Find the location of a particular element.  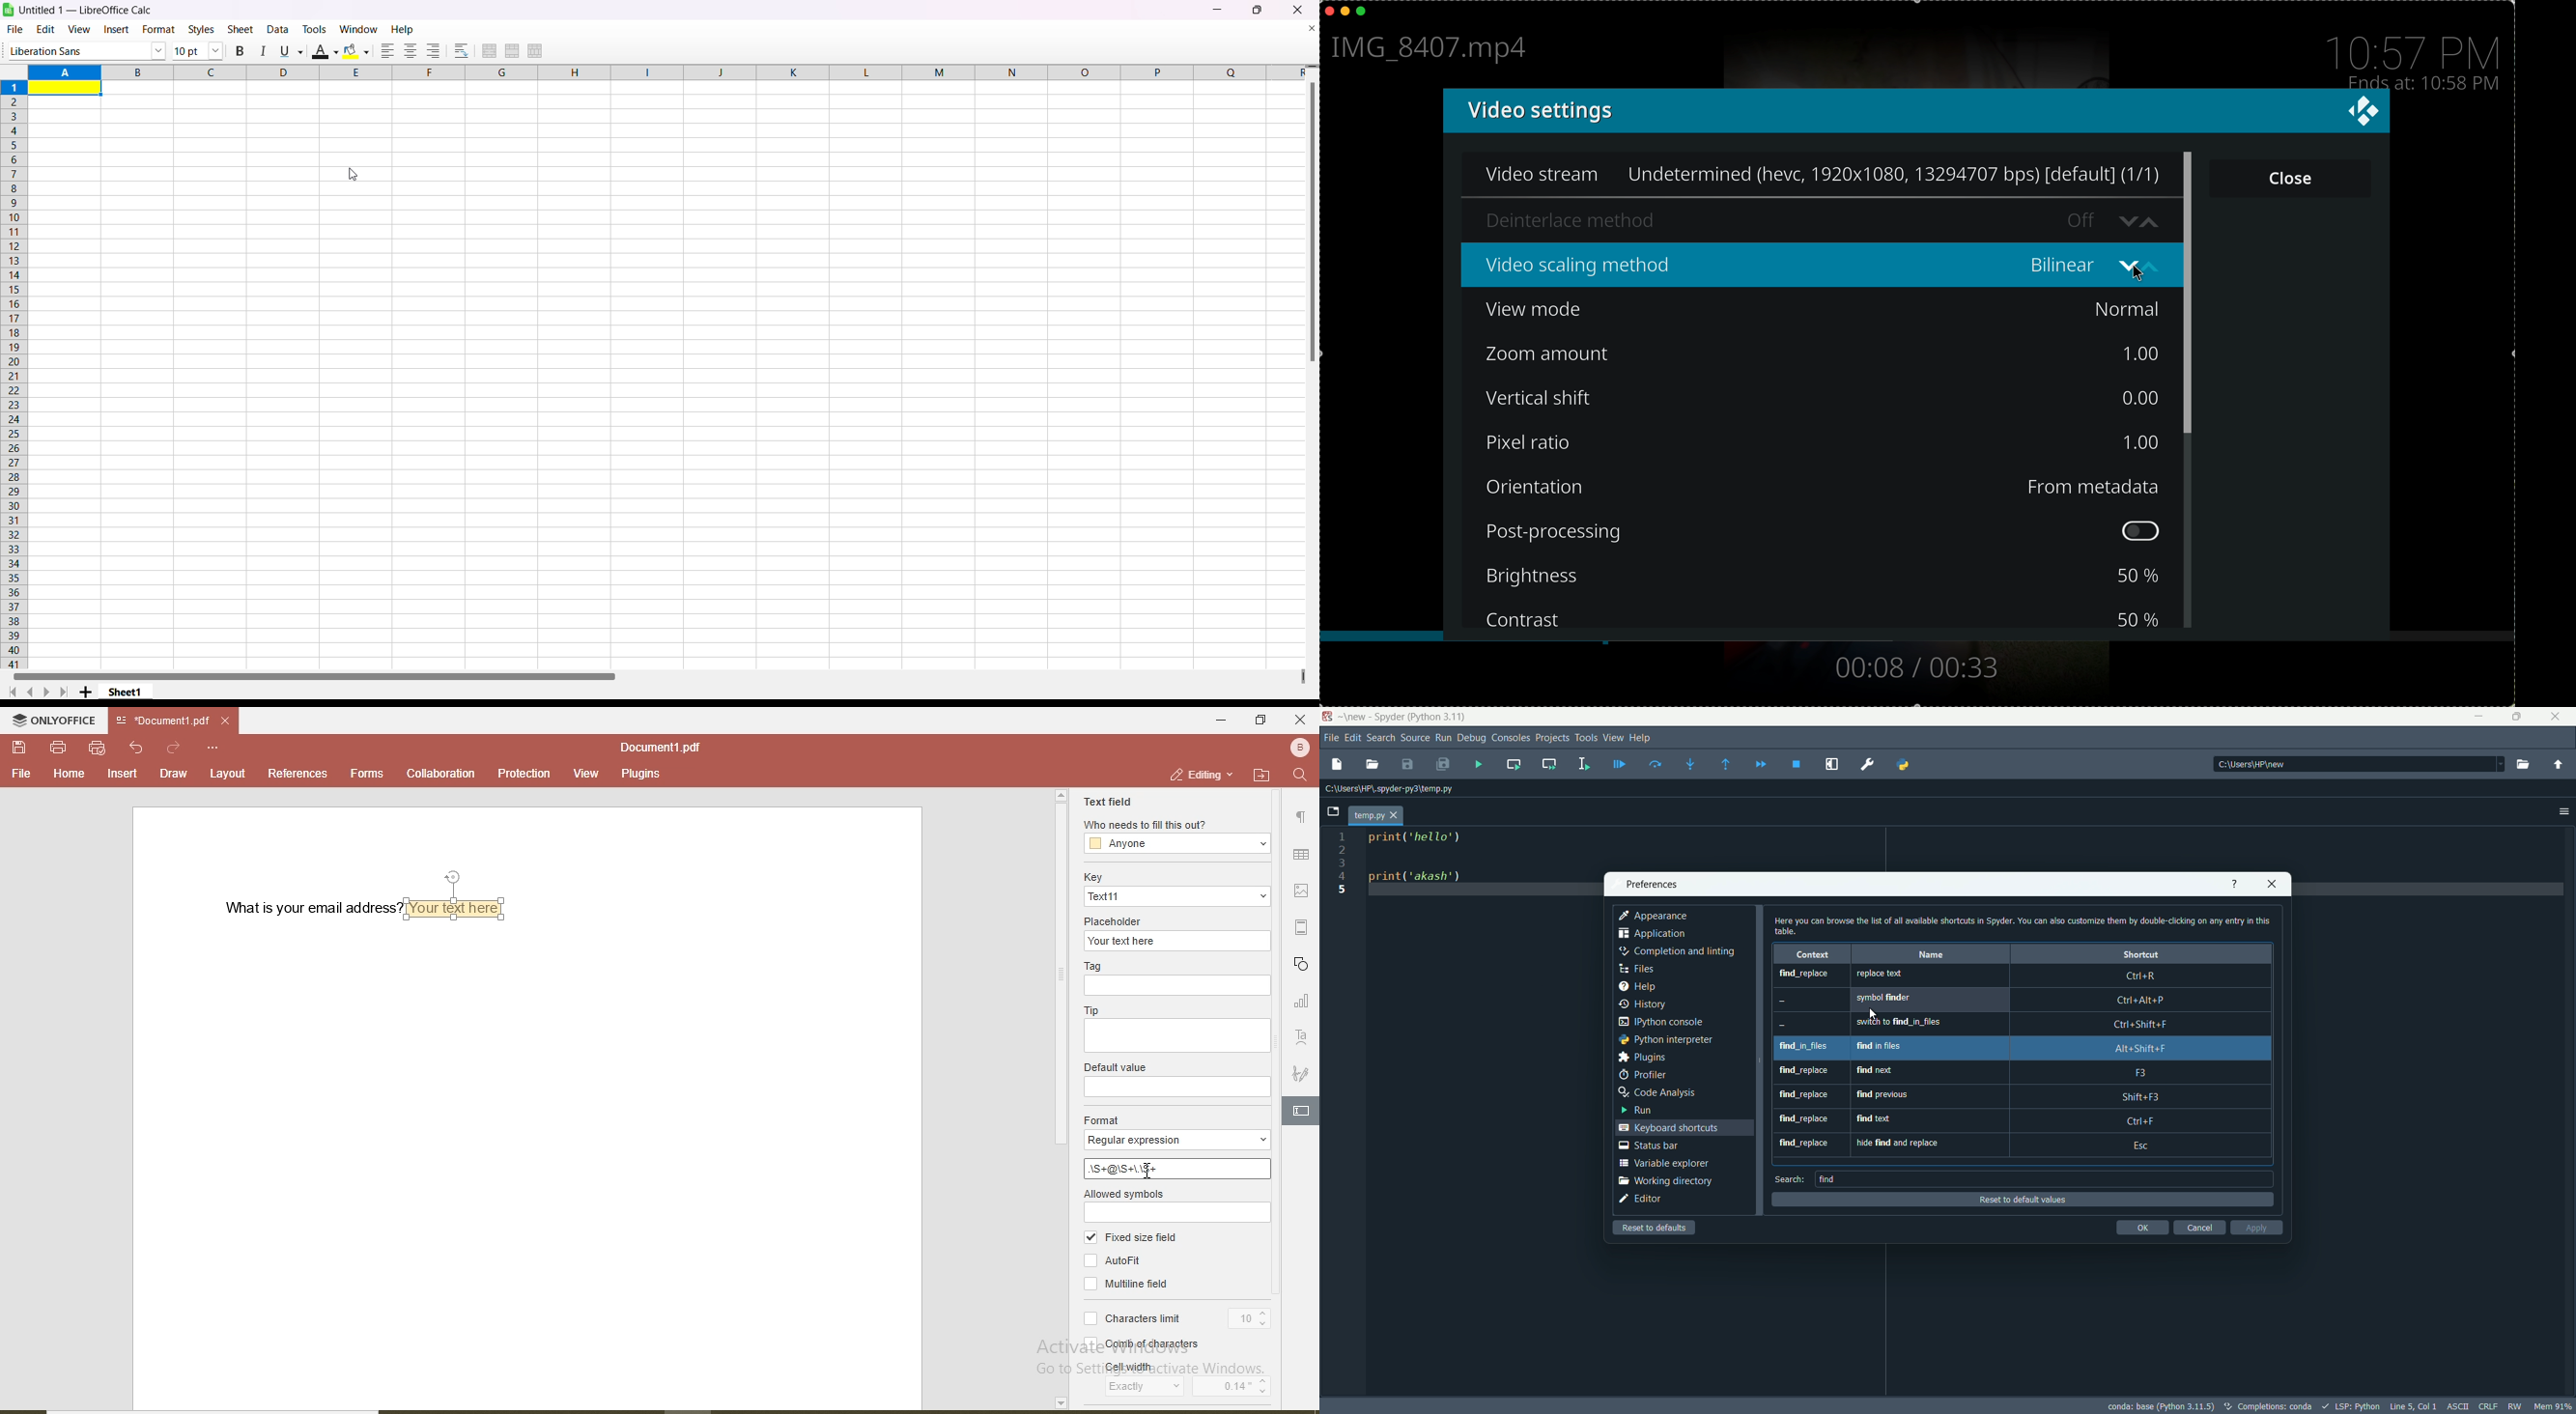

data is located at coordinates (278, 30).